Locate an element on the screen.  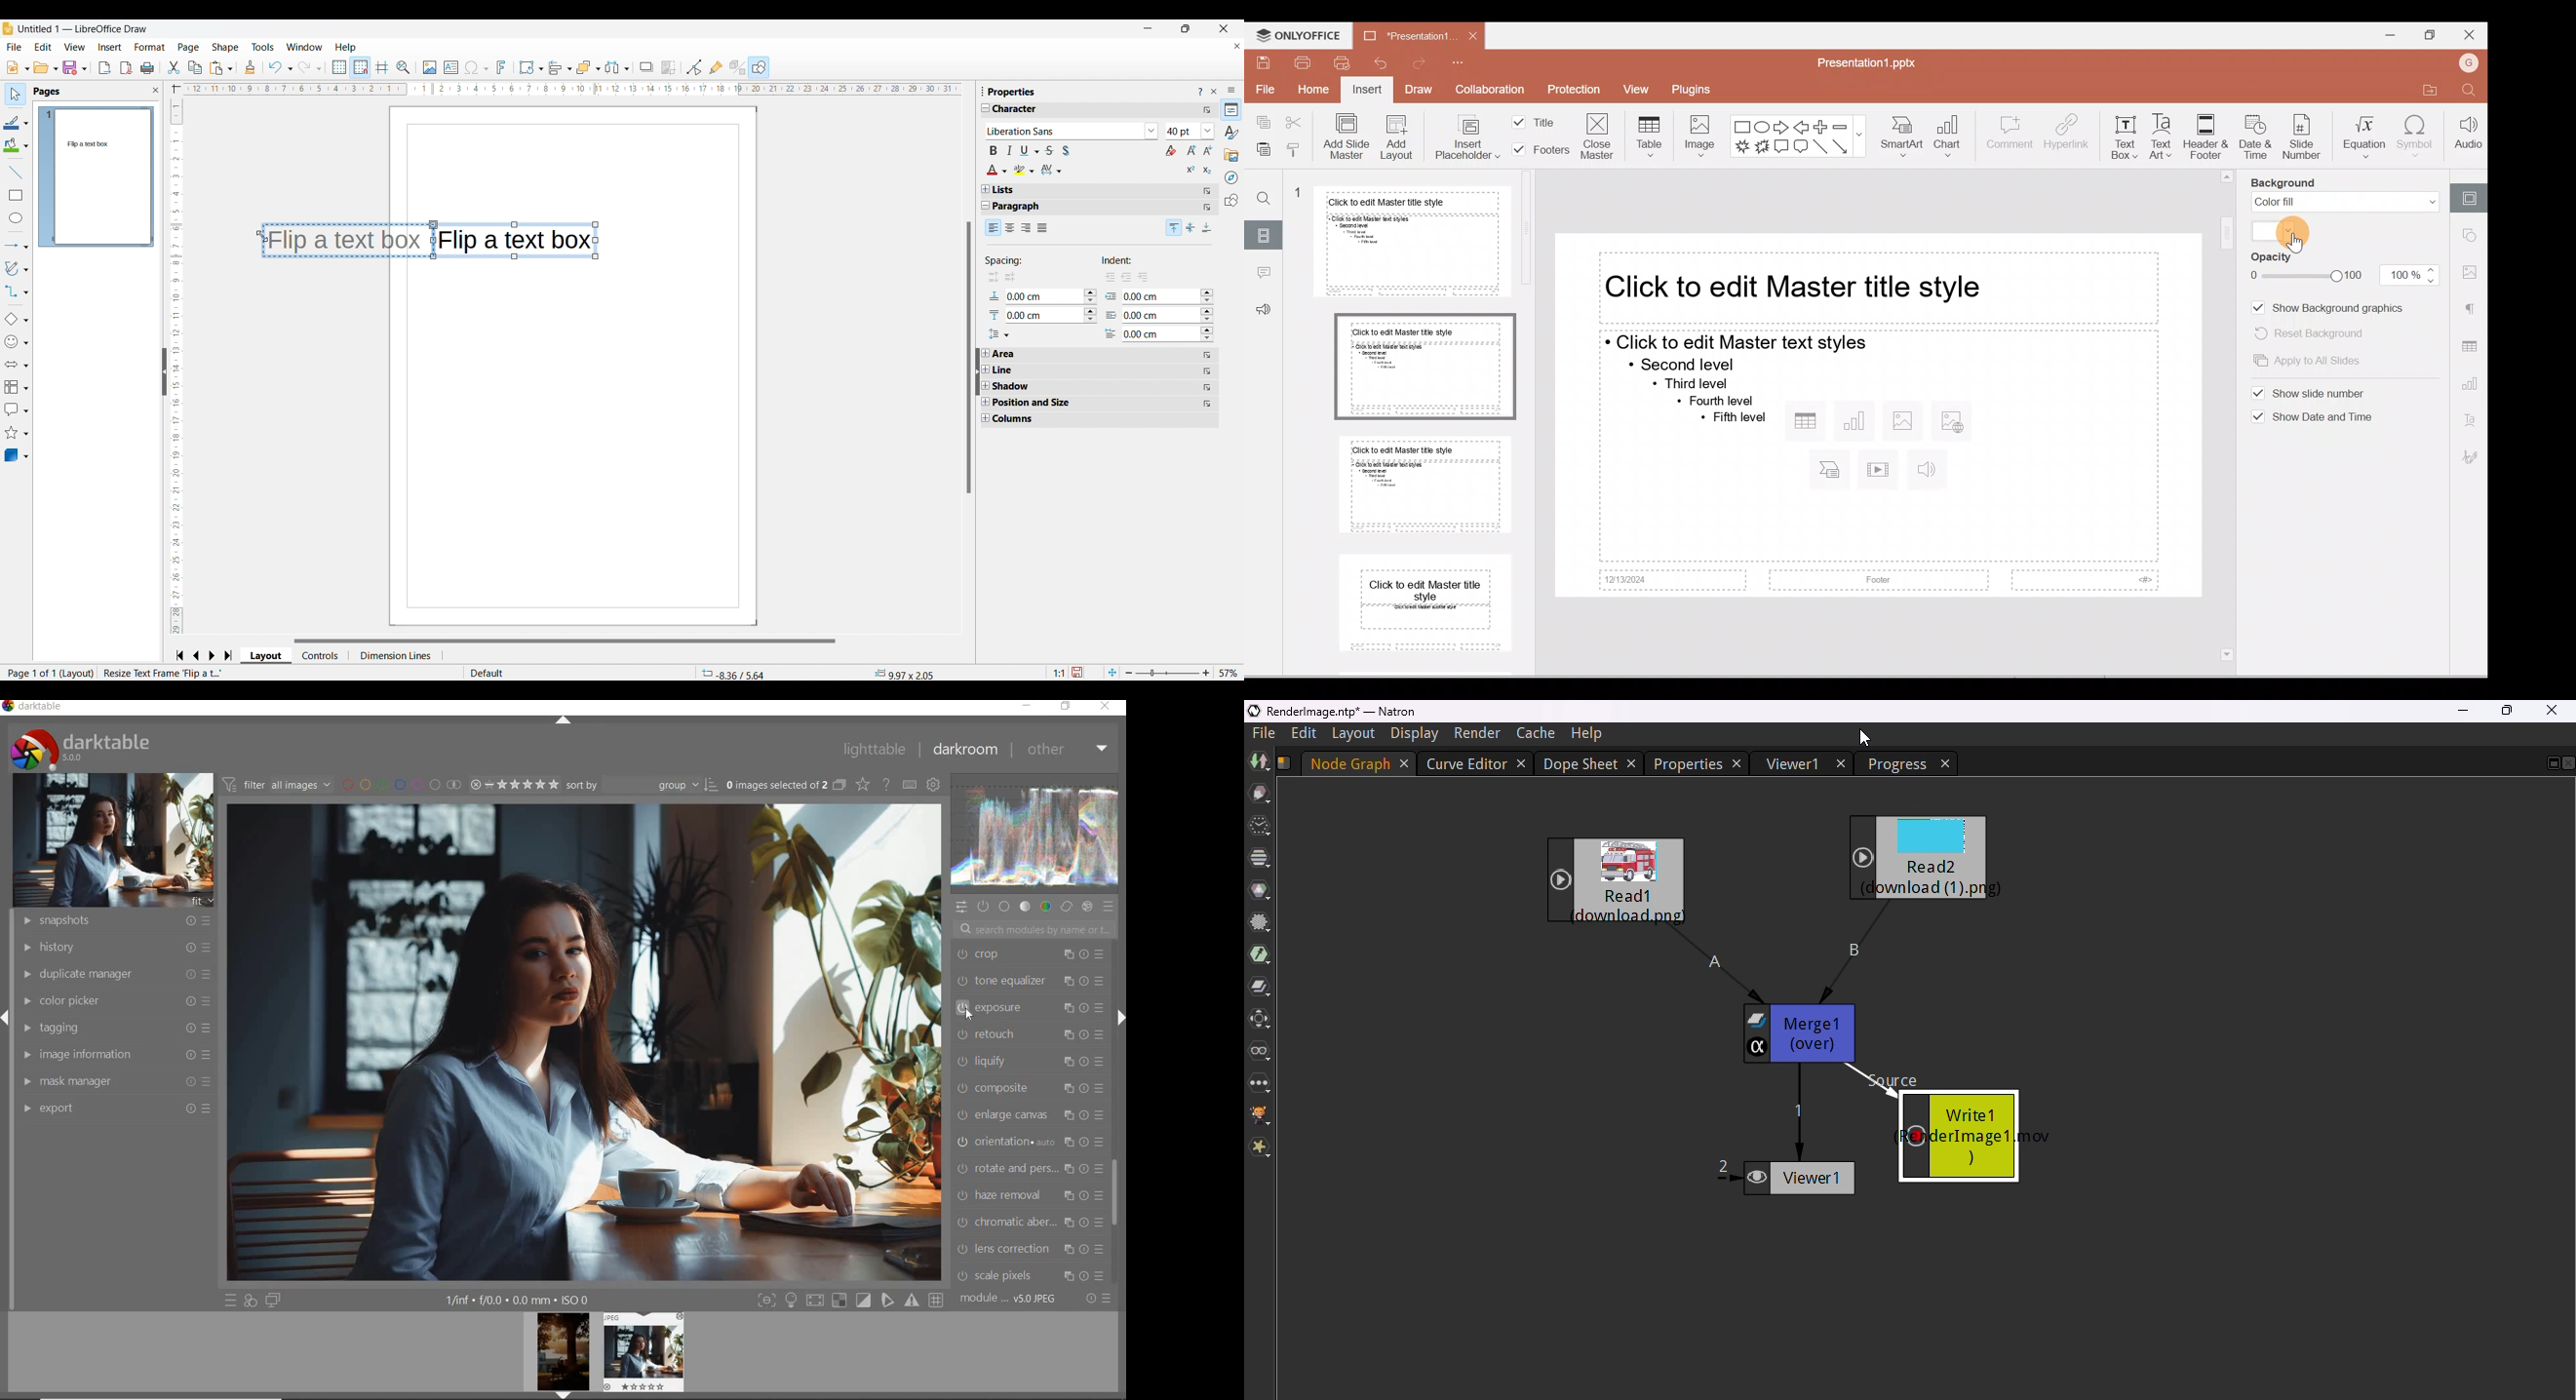
Collapse Character is located at coordinates (987, 108).